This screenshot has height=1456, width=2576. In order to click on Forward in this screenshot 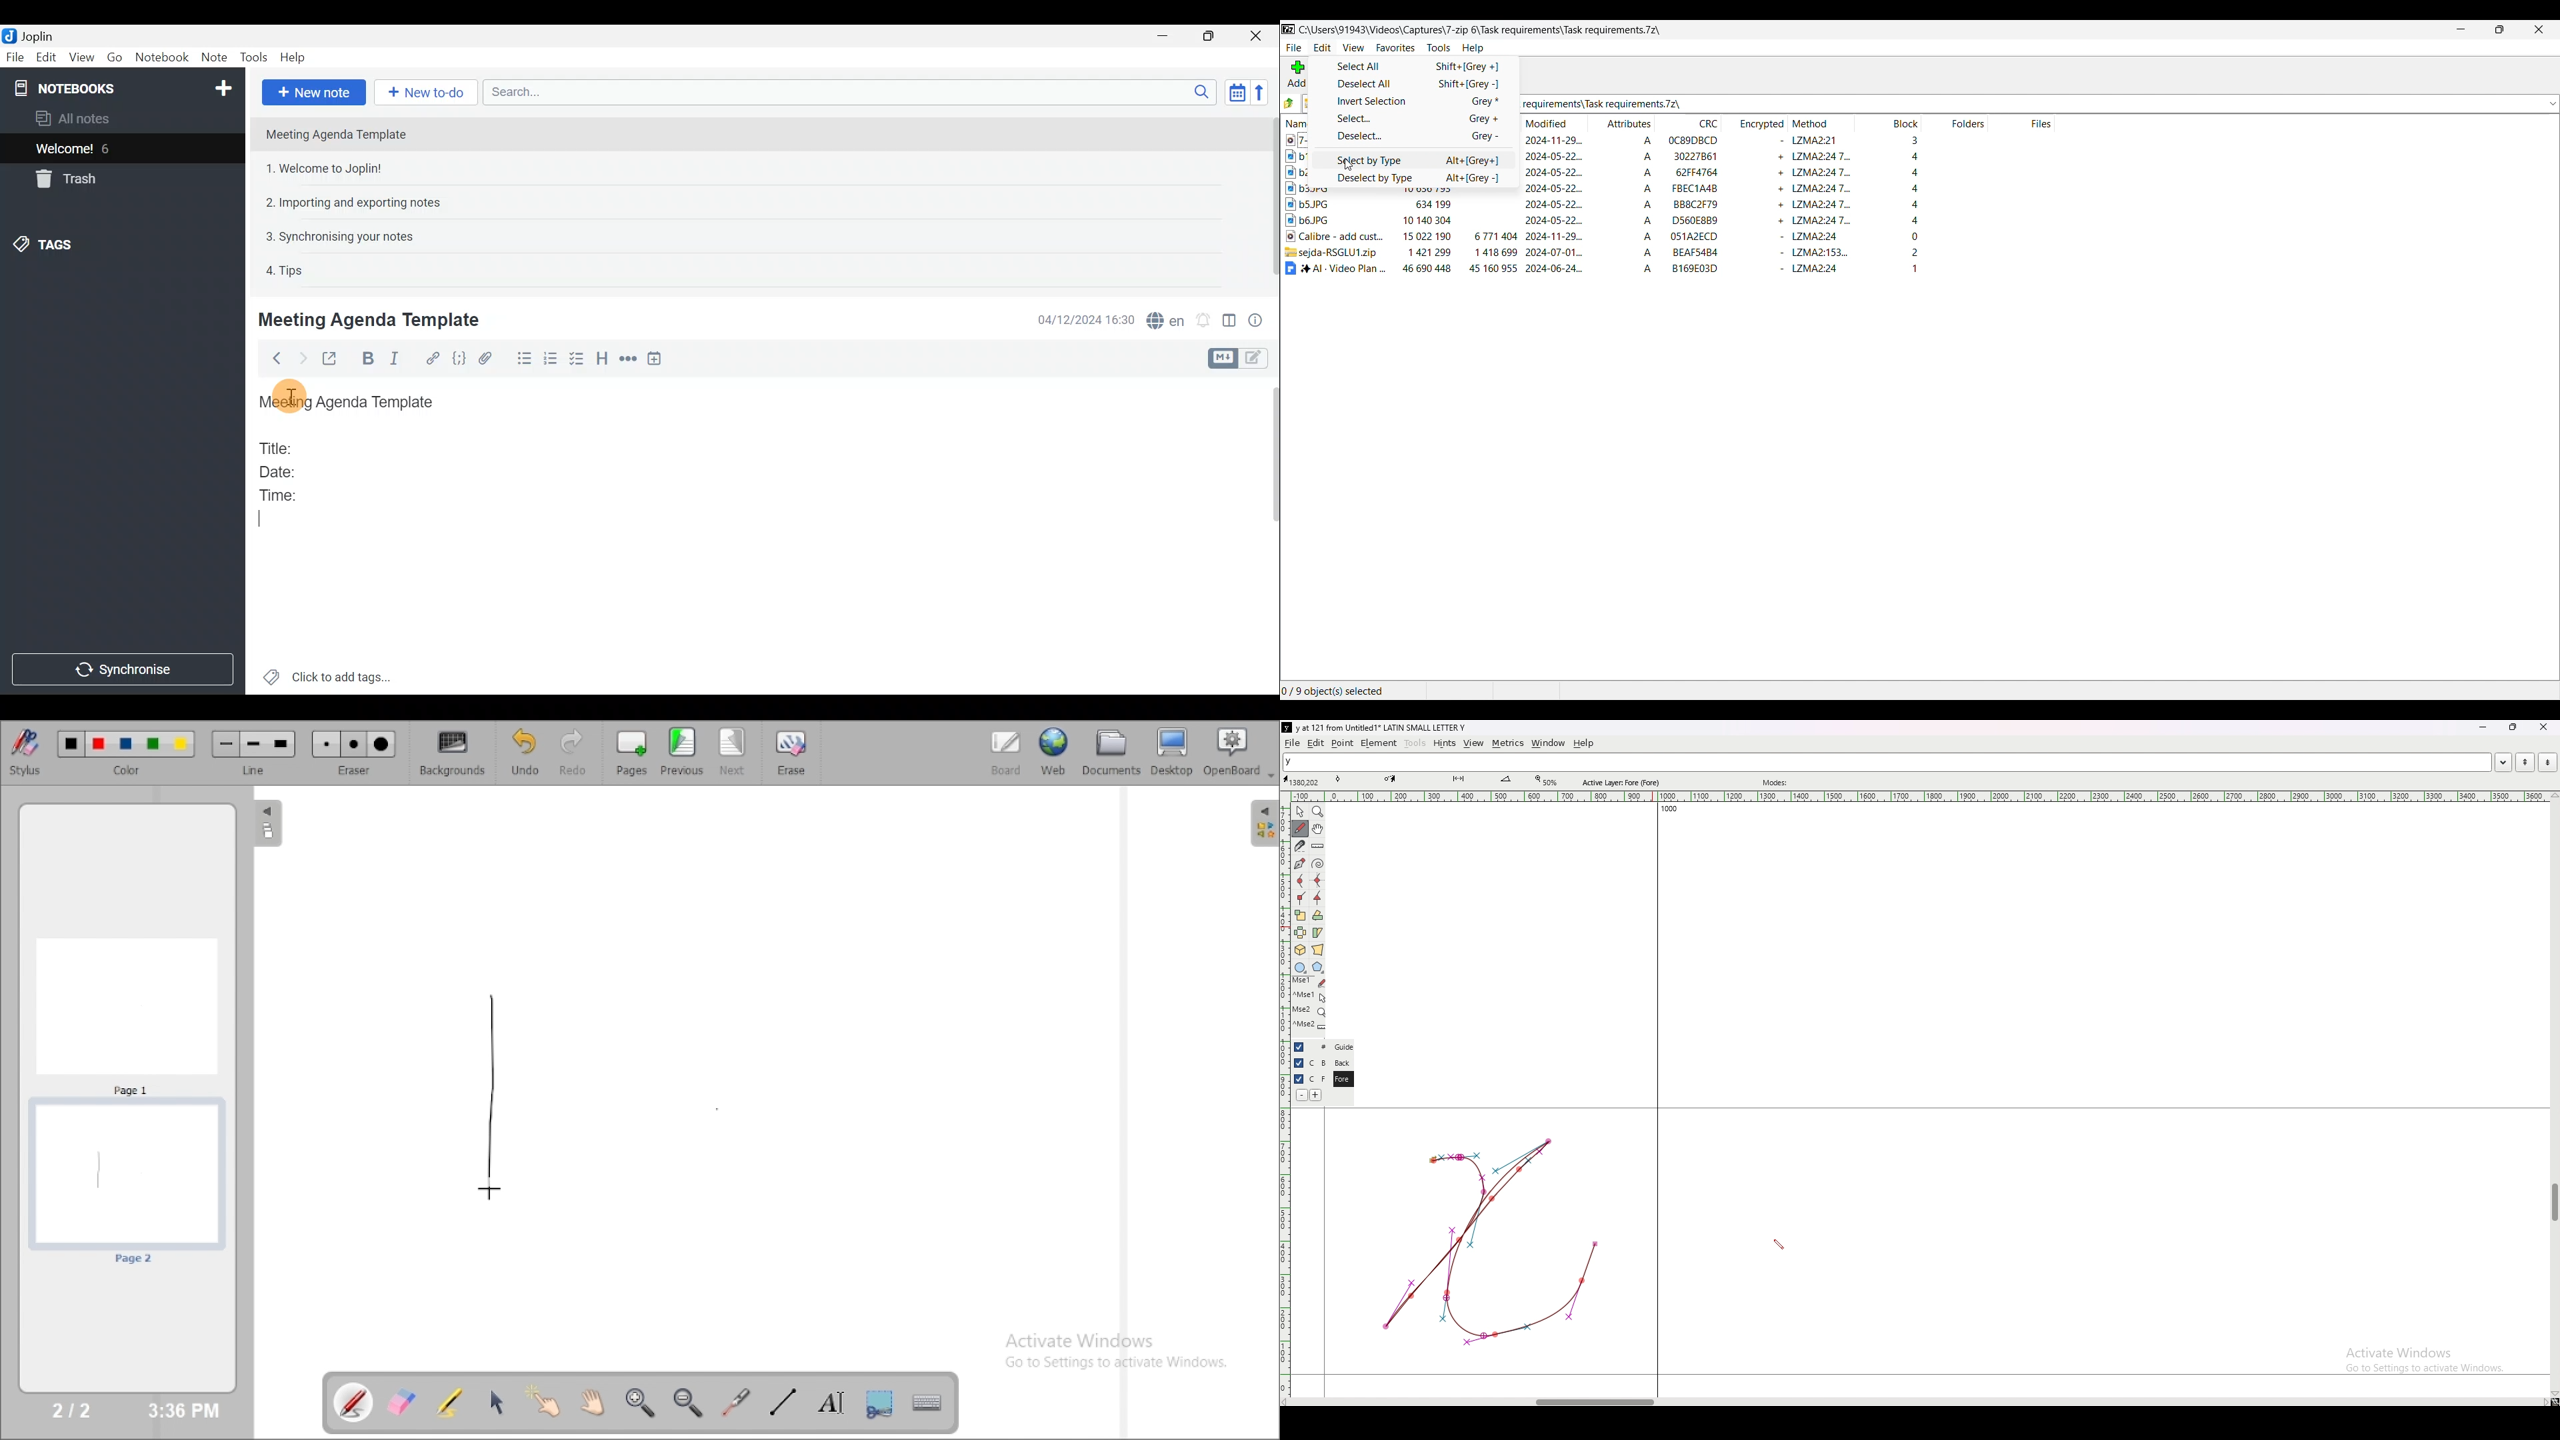, I will do `click(301, 358)`.